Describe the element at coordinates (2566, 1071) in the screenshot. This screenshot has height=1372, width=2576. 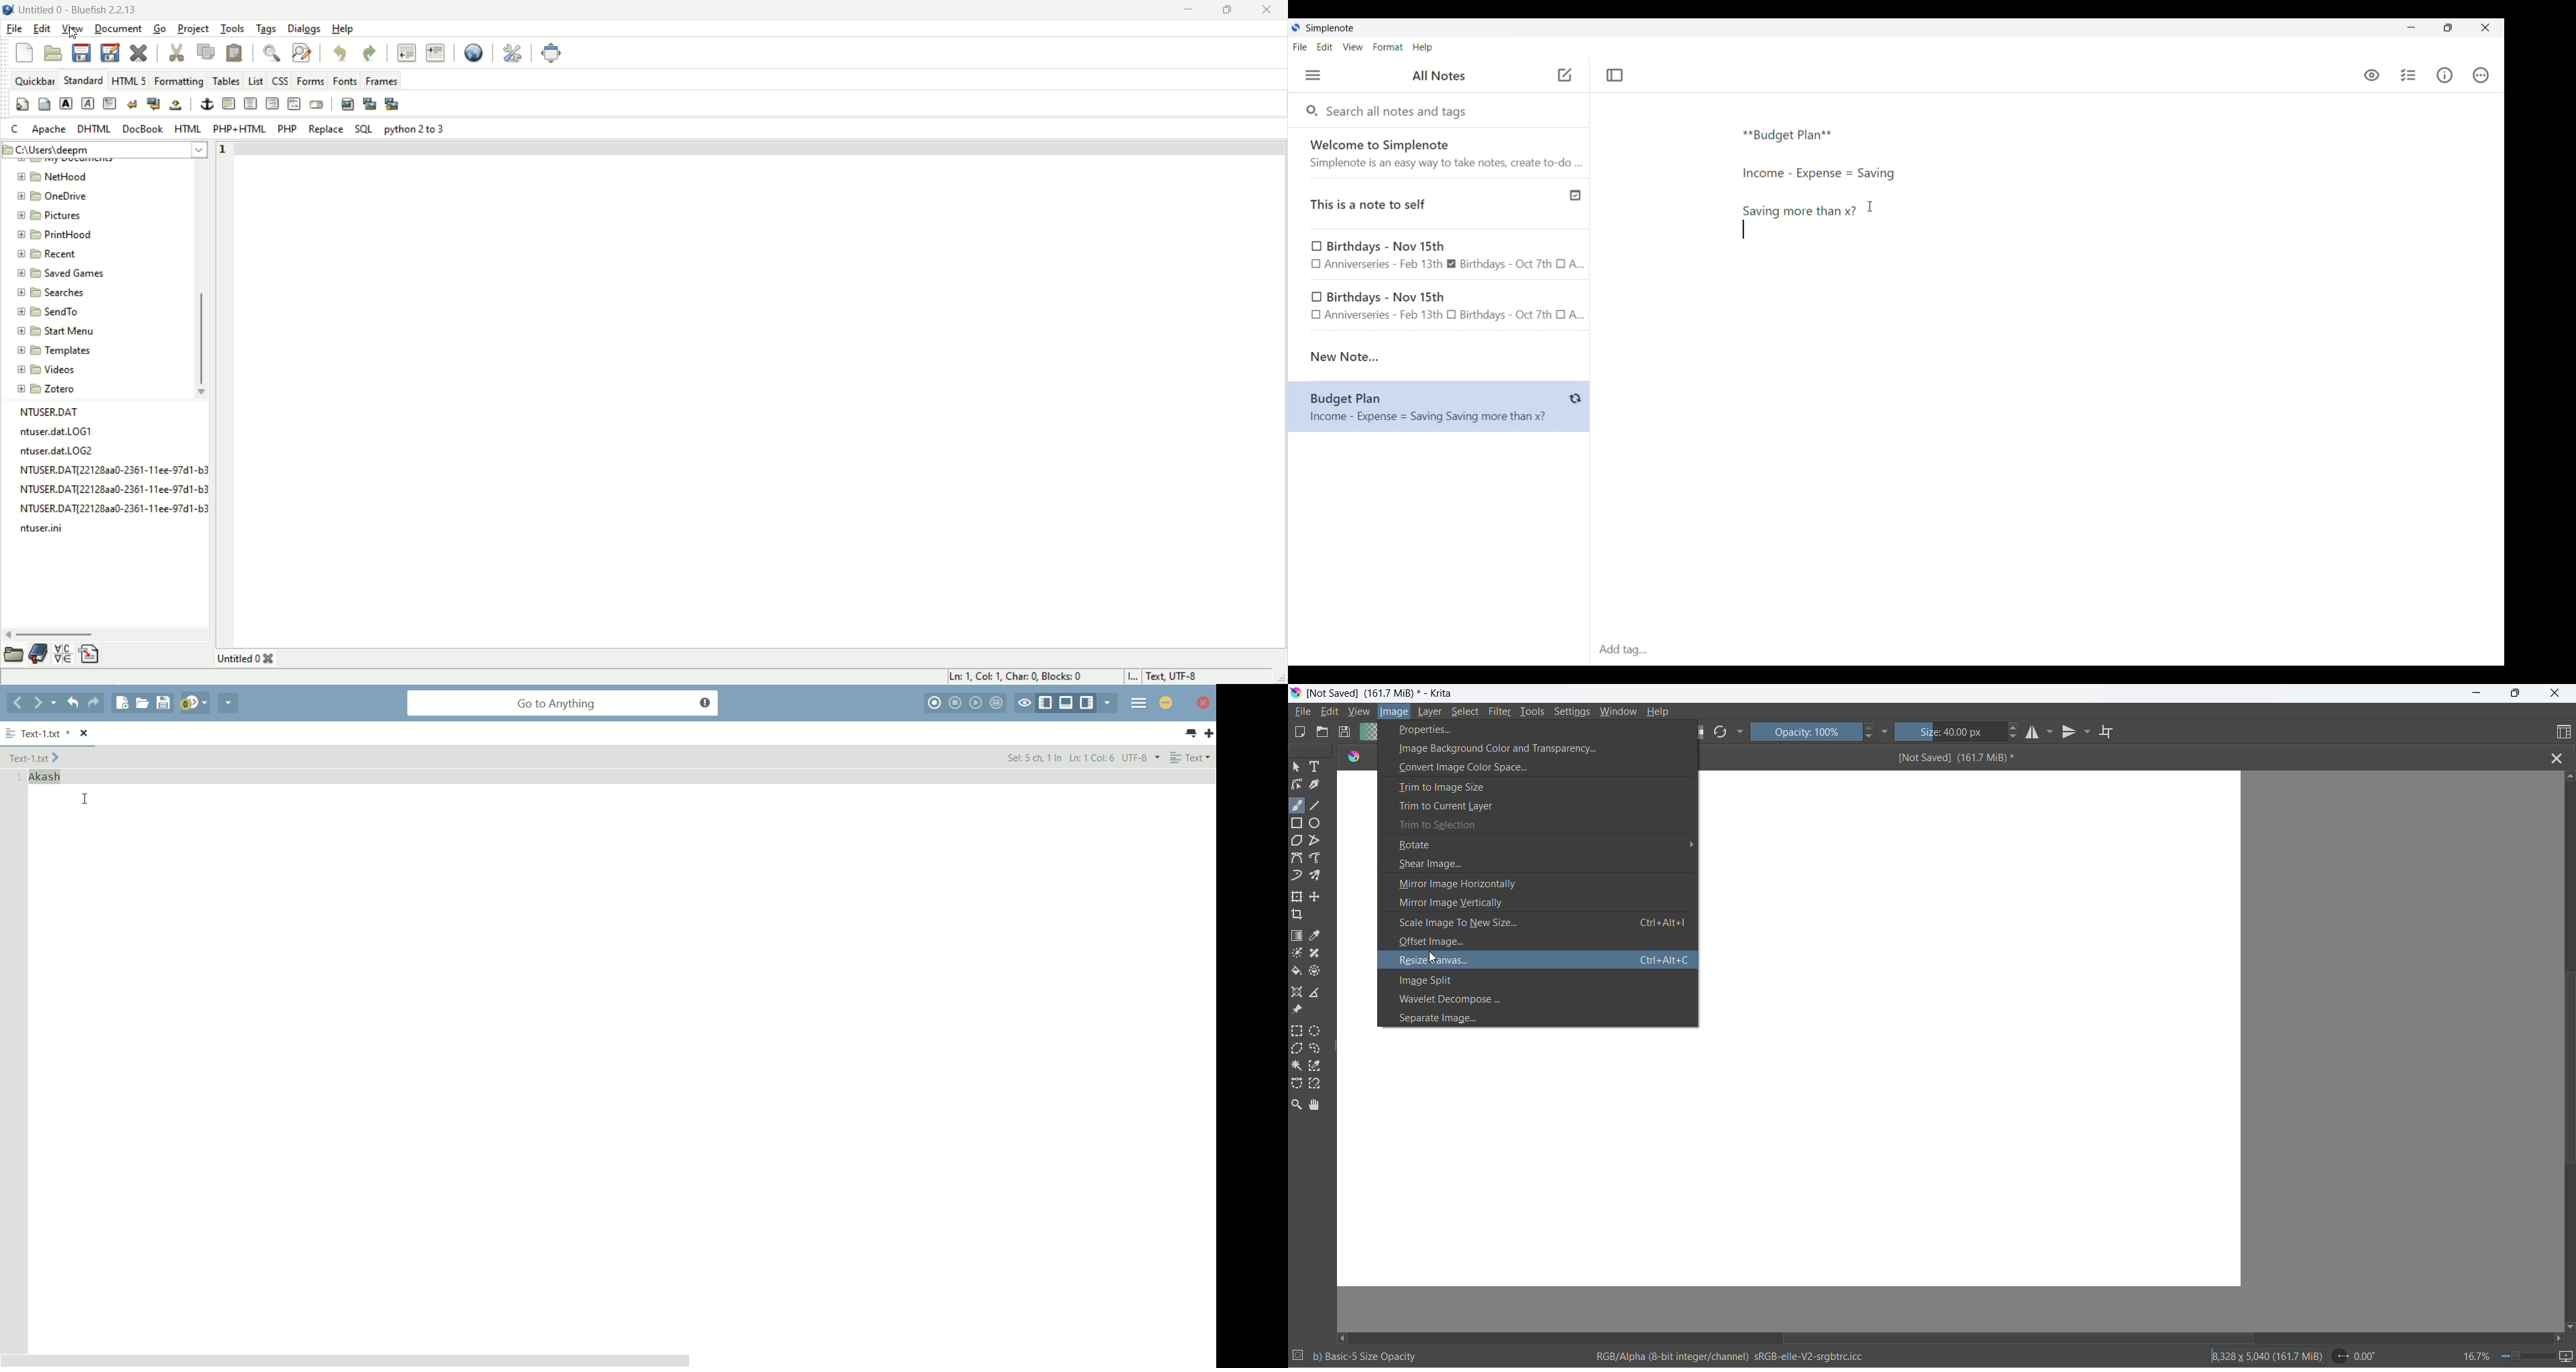
I see `vertical scroll bar` at that location.